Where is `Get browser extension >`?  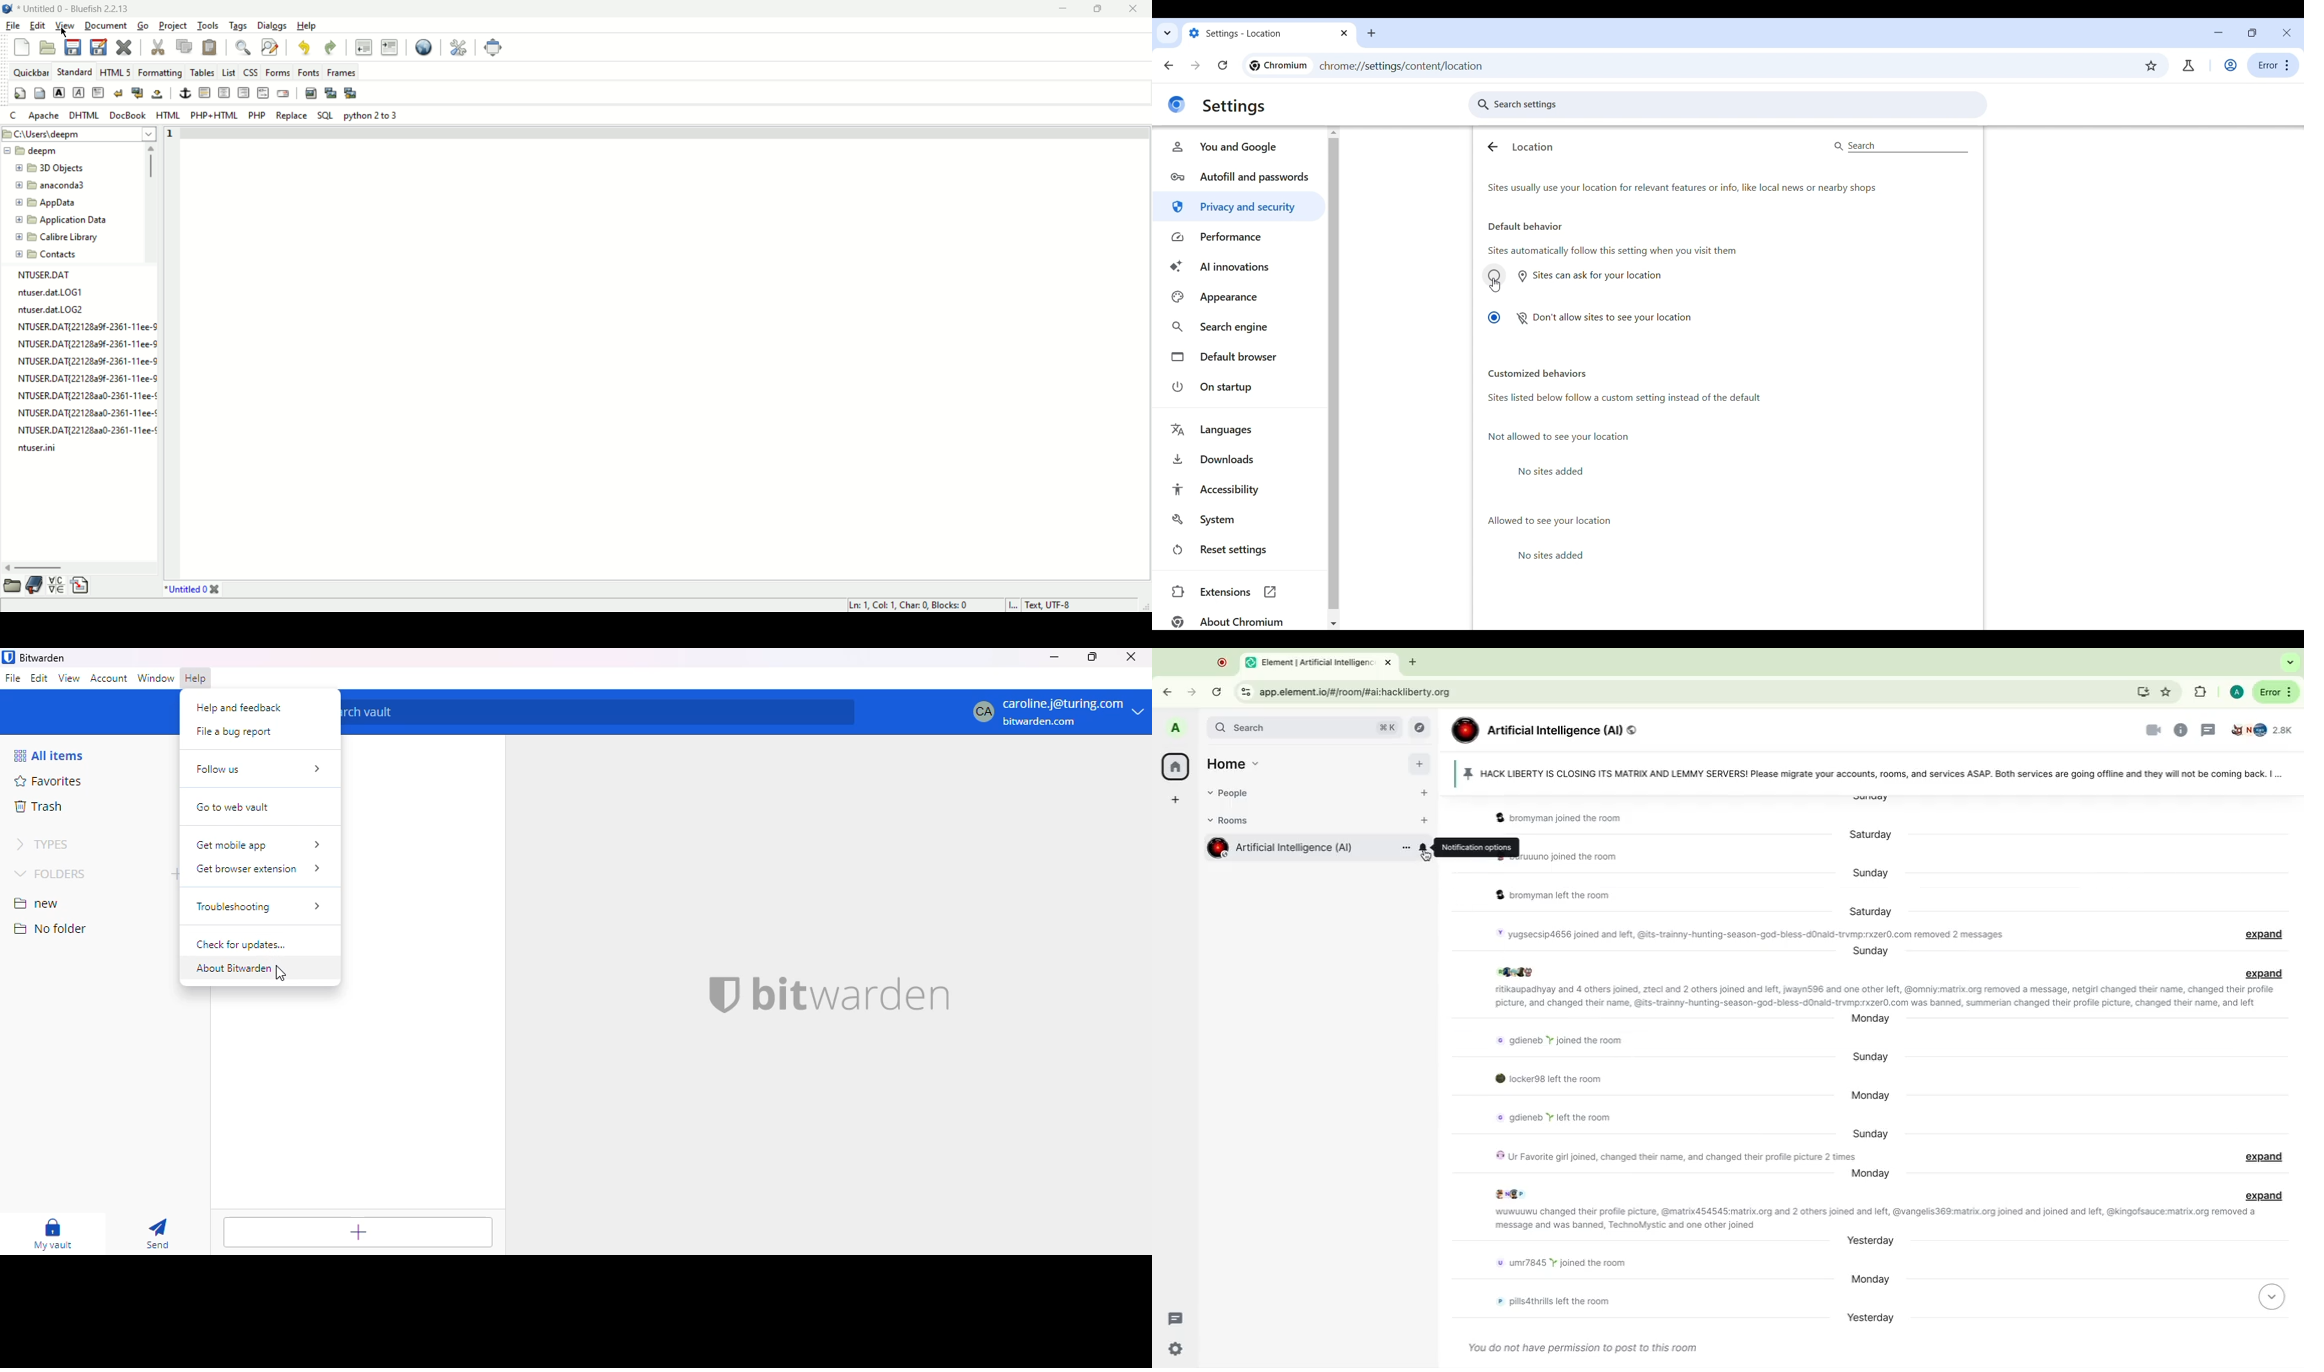
Get browser extension > is located at coordinates (259, 870).